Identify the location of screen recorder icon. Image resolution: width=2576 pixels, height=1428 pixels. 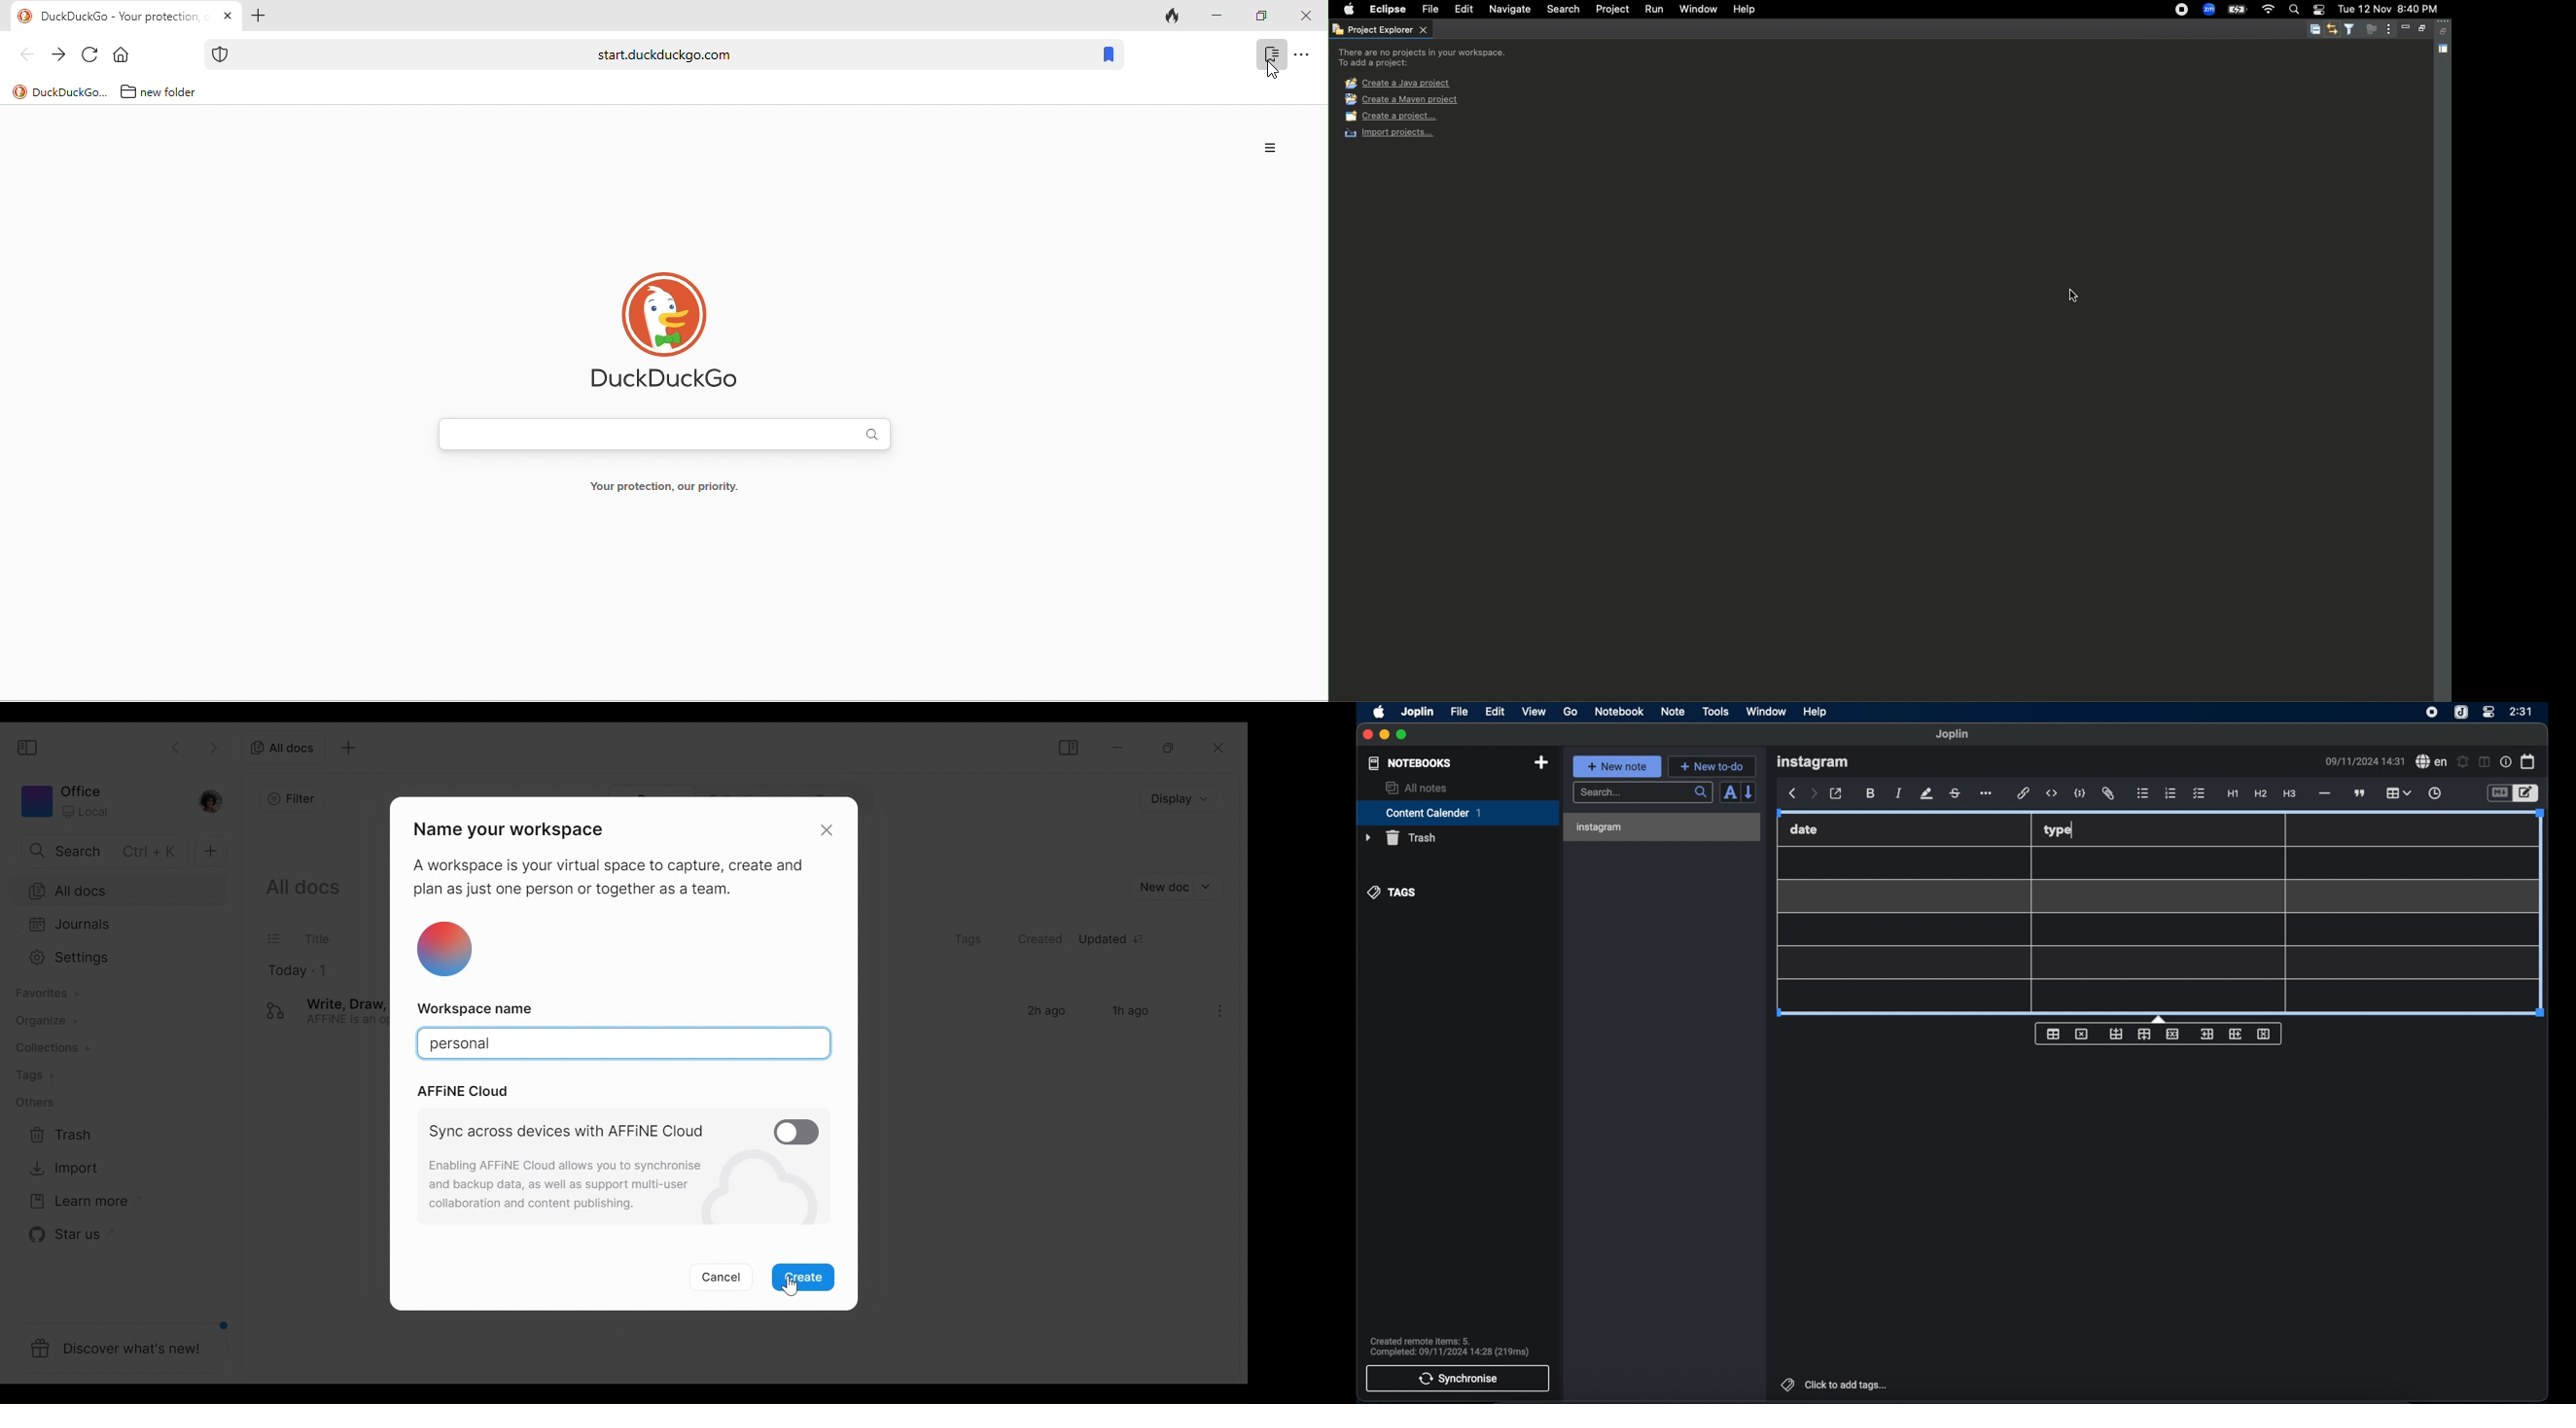
(2432, 713).